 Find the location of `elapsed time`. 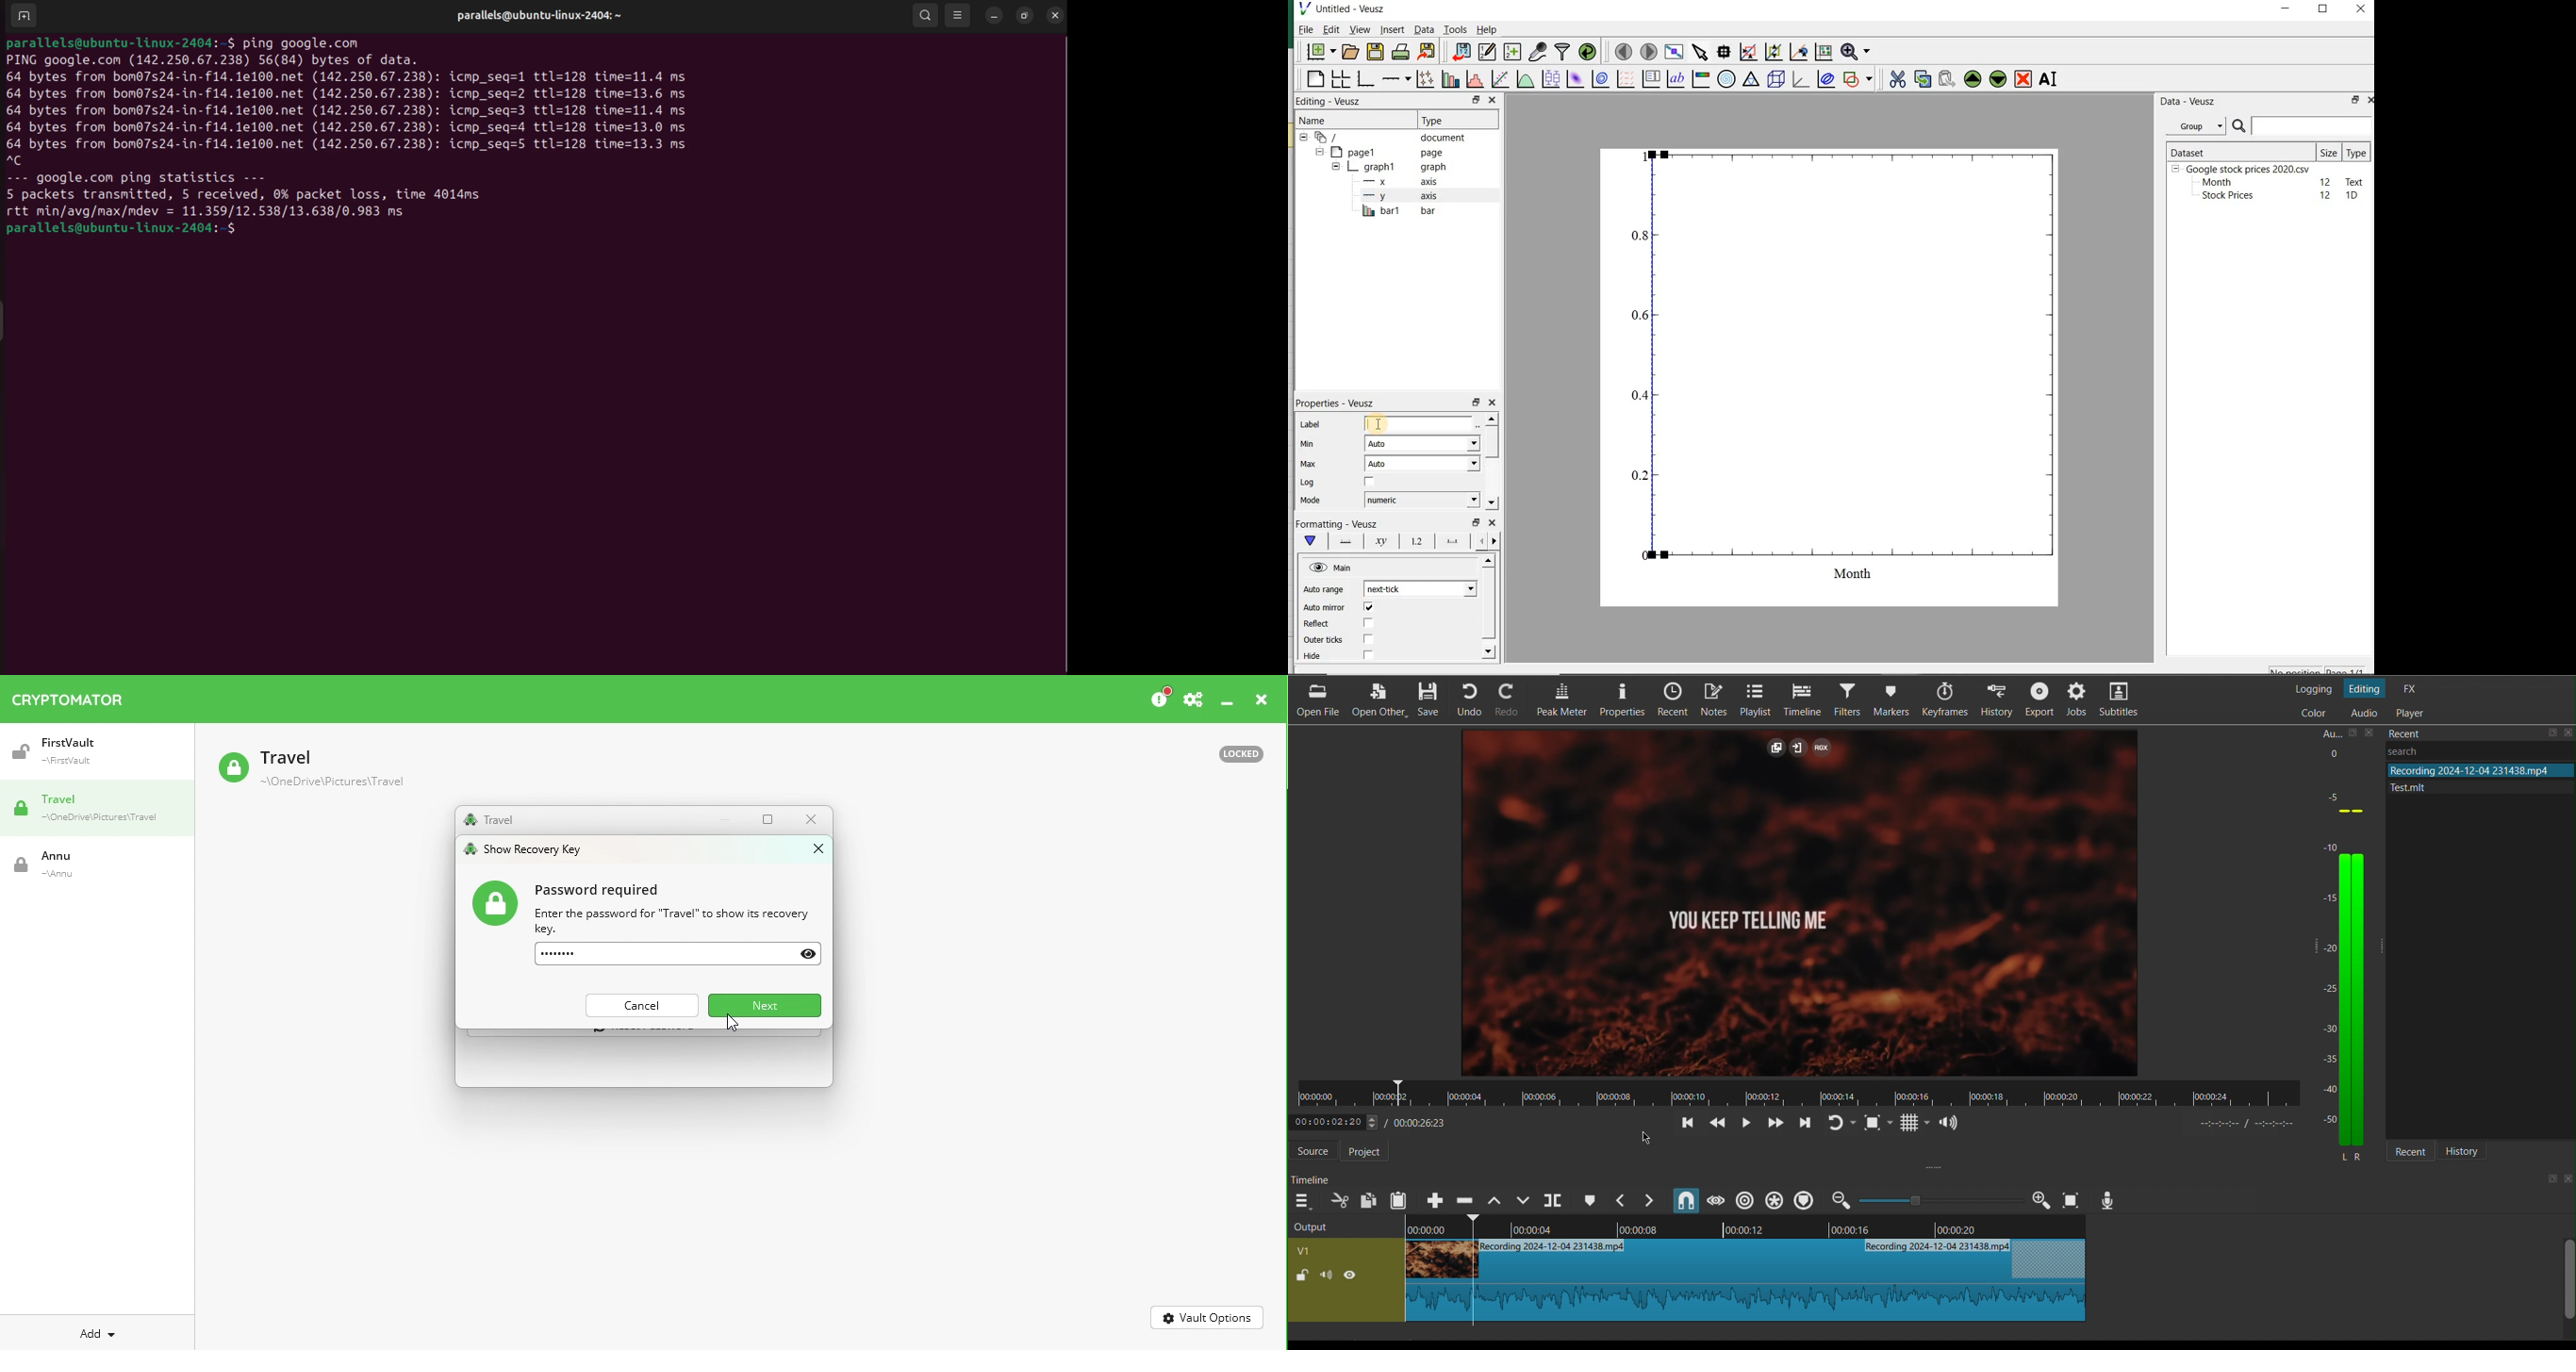

elapsed time is located at coordinates (1333, 1123).